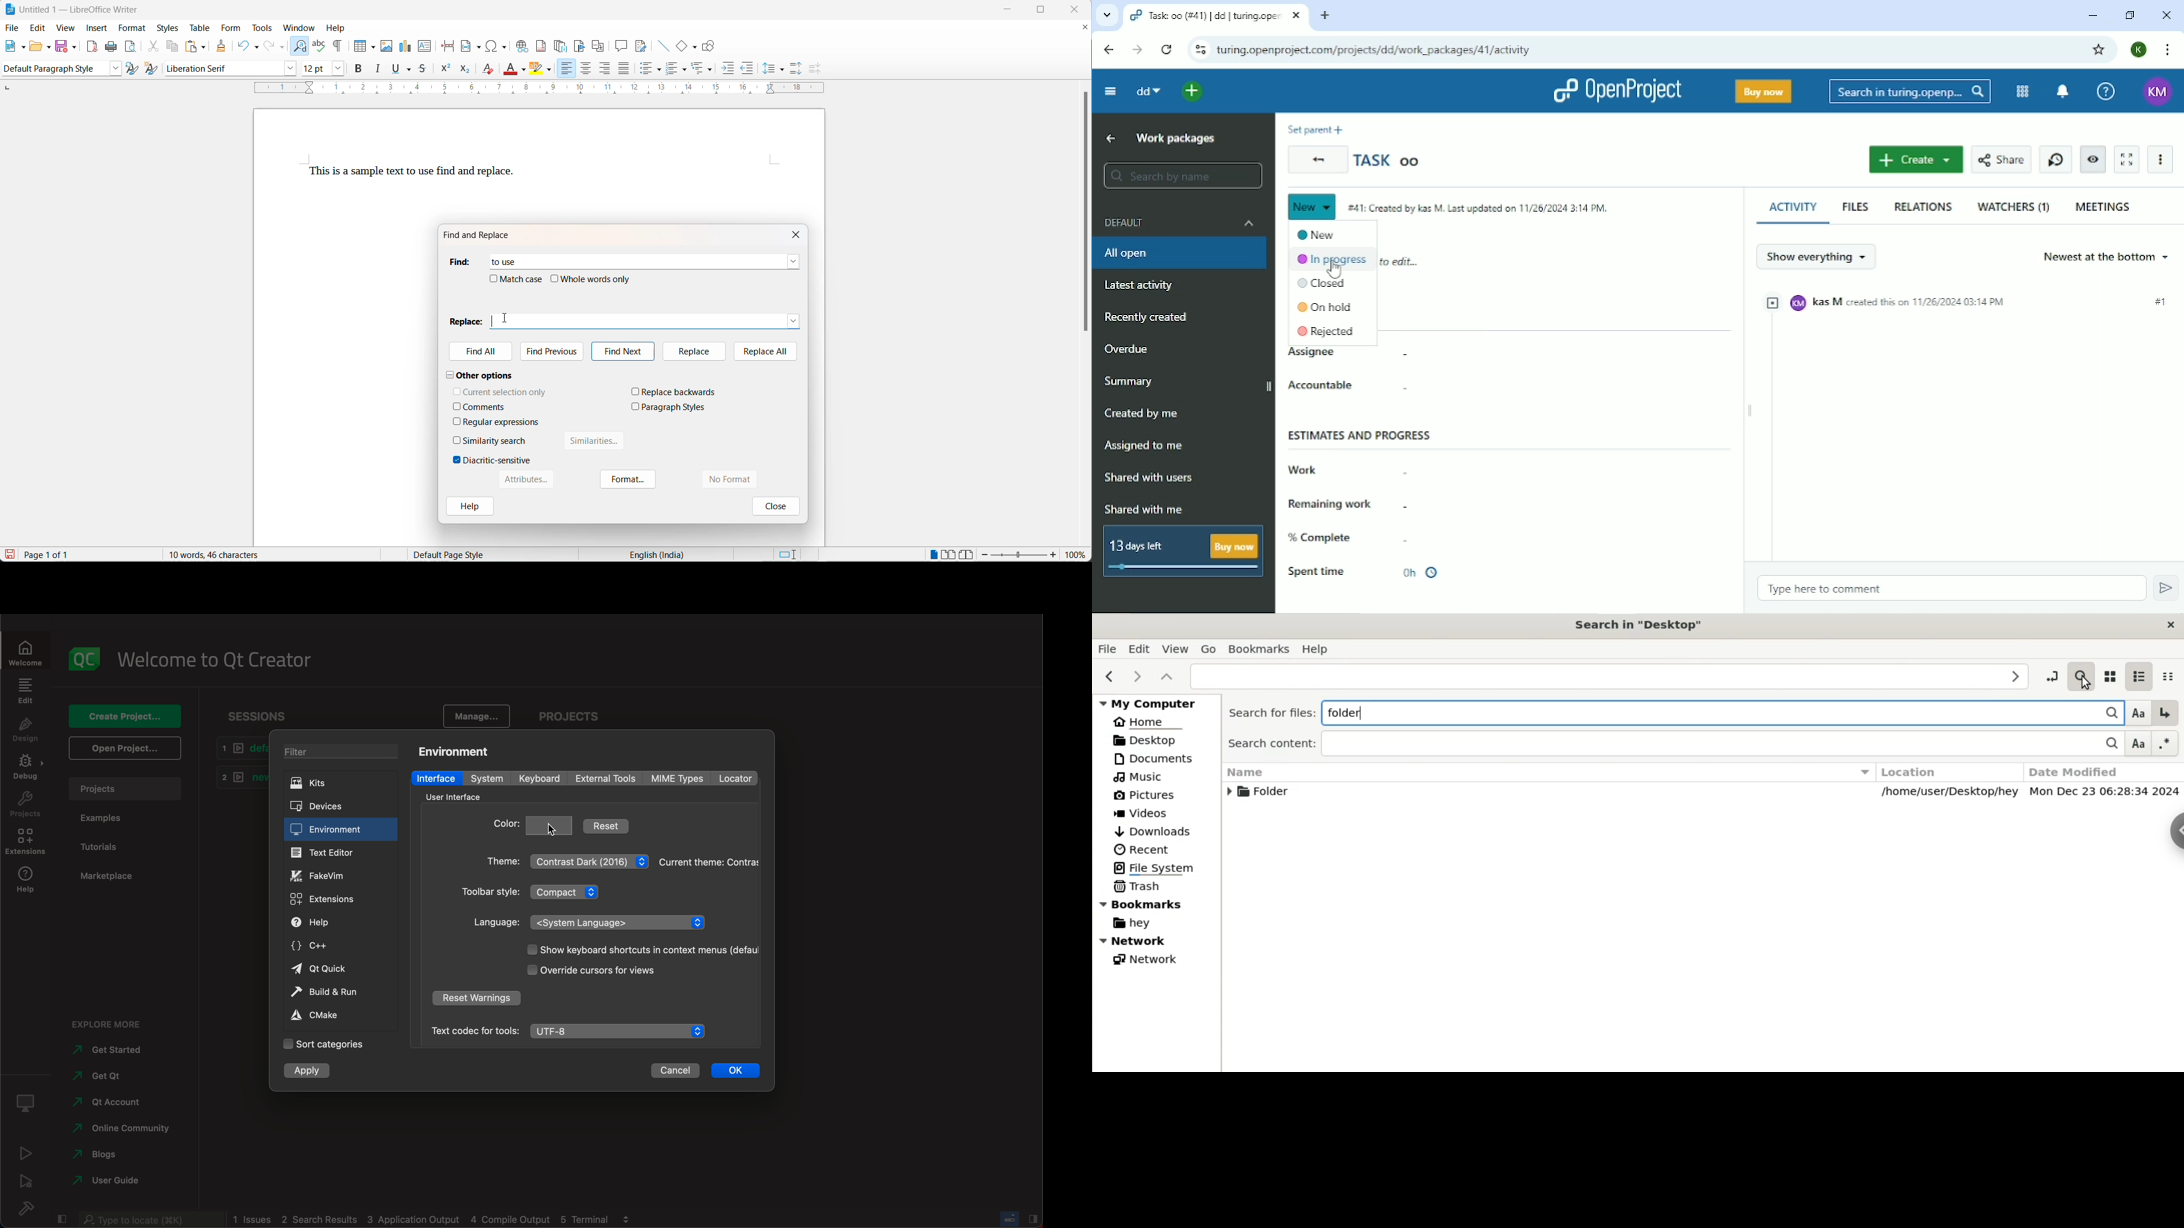  What do you see at coordinates (483, 235) in the screenshot?
I see `find and replace dialog box title` at bounding box center [483, 235].